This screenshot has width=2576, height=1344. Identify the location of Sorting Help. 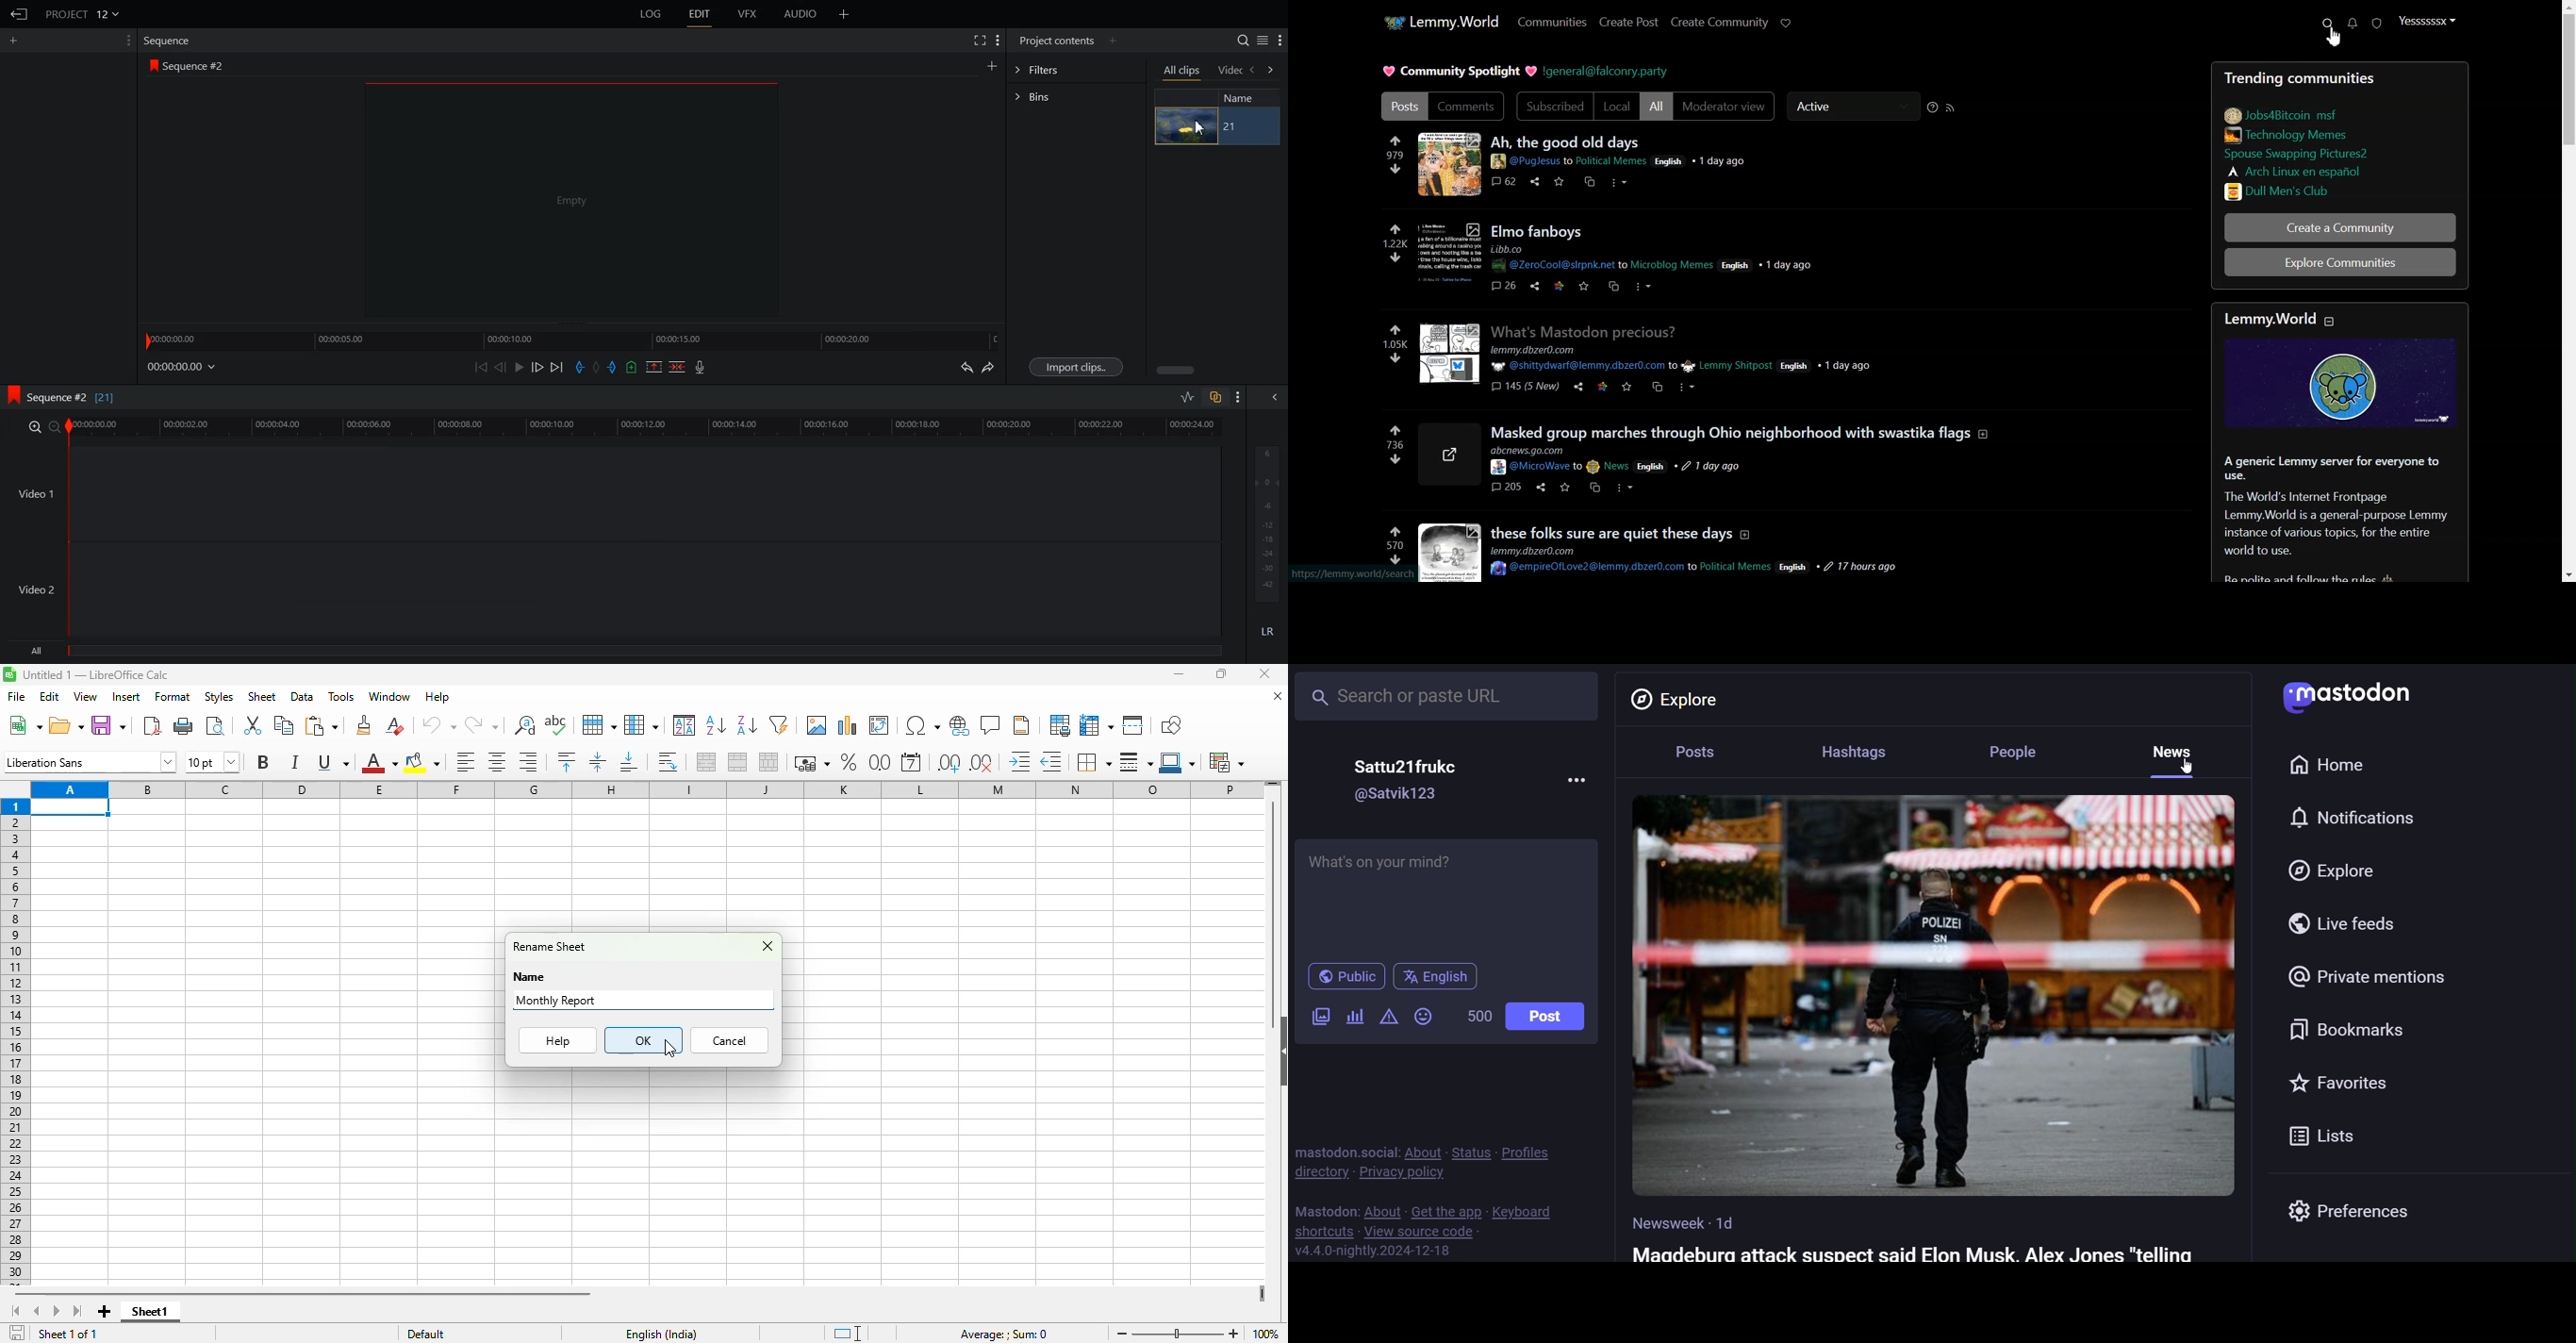
(1932, 107).